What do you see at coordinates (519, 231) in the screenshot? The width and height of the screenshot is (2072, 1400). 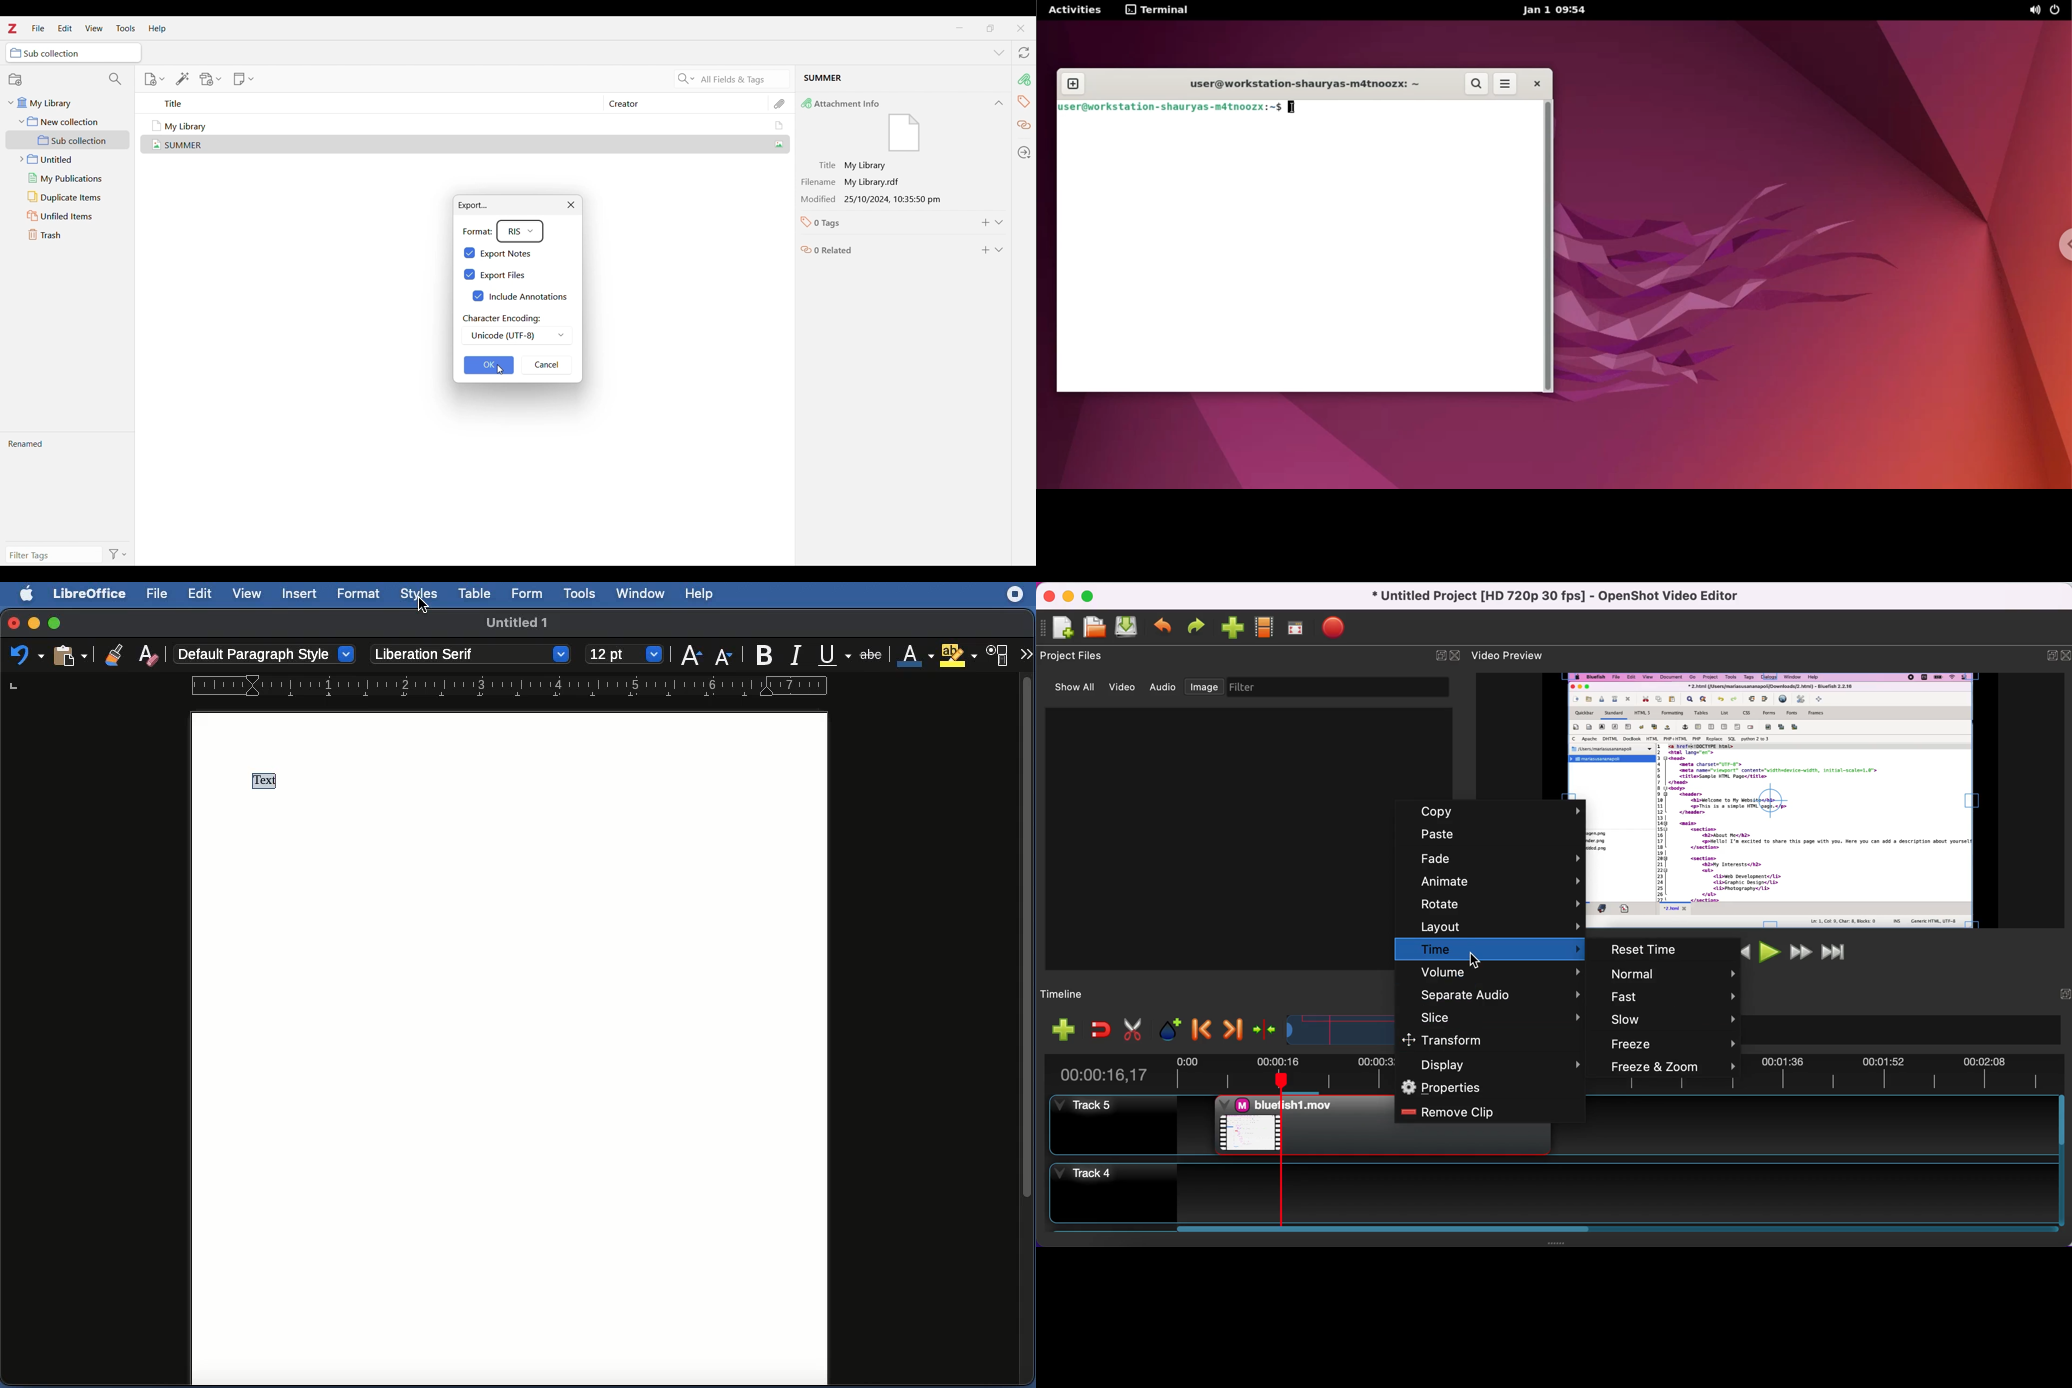 I see `RIS format ` at bounding box center [519, 231].